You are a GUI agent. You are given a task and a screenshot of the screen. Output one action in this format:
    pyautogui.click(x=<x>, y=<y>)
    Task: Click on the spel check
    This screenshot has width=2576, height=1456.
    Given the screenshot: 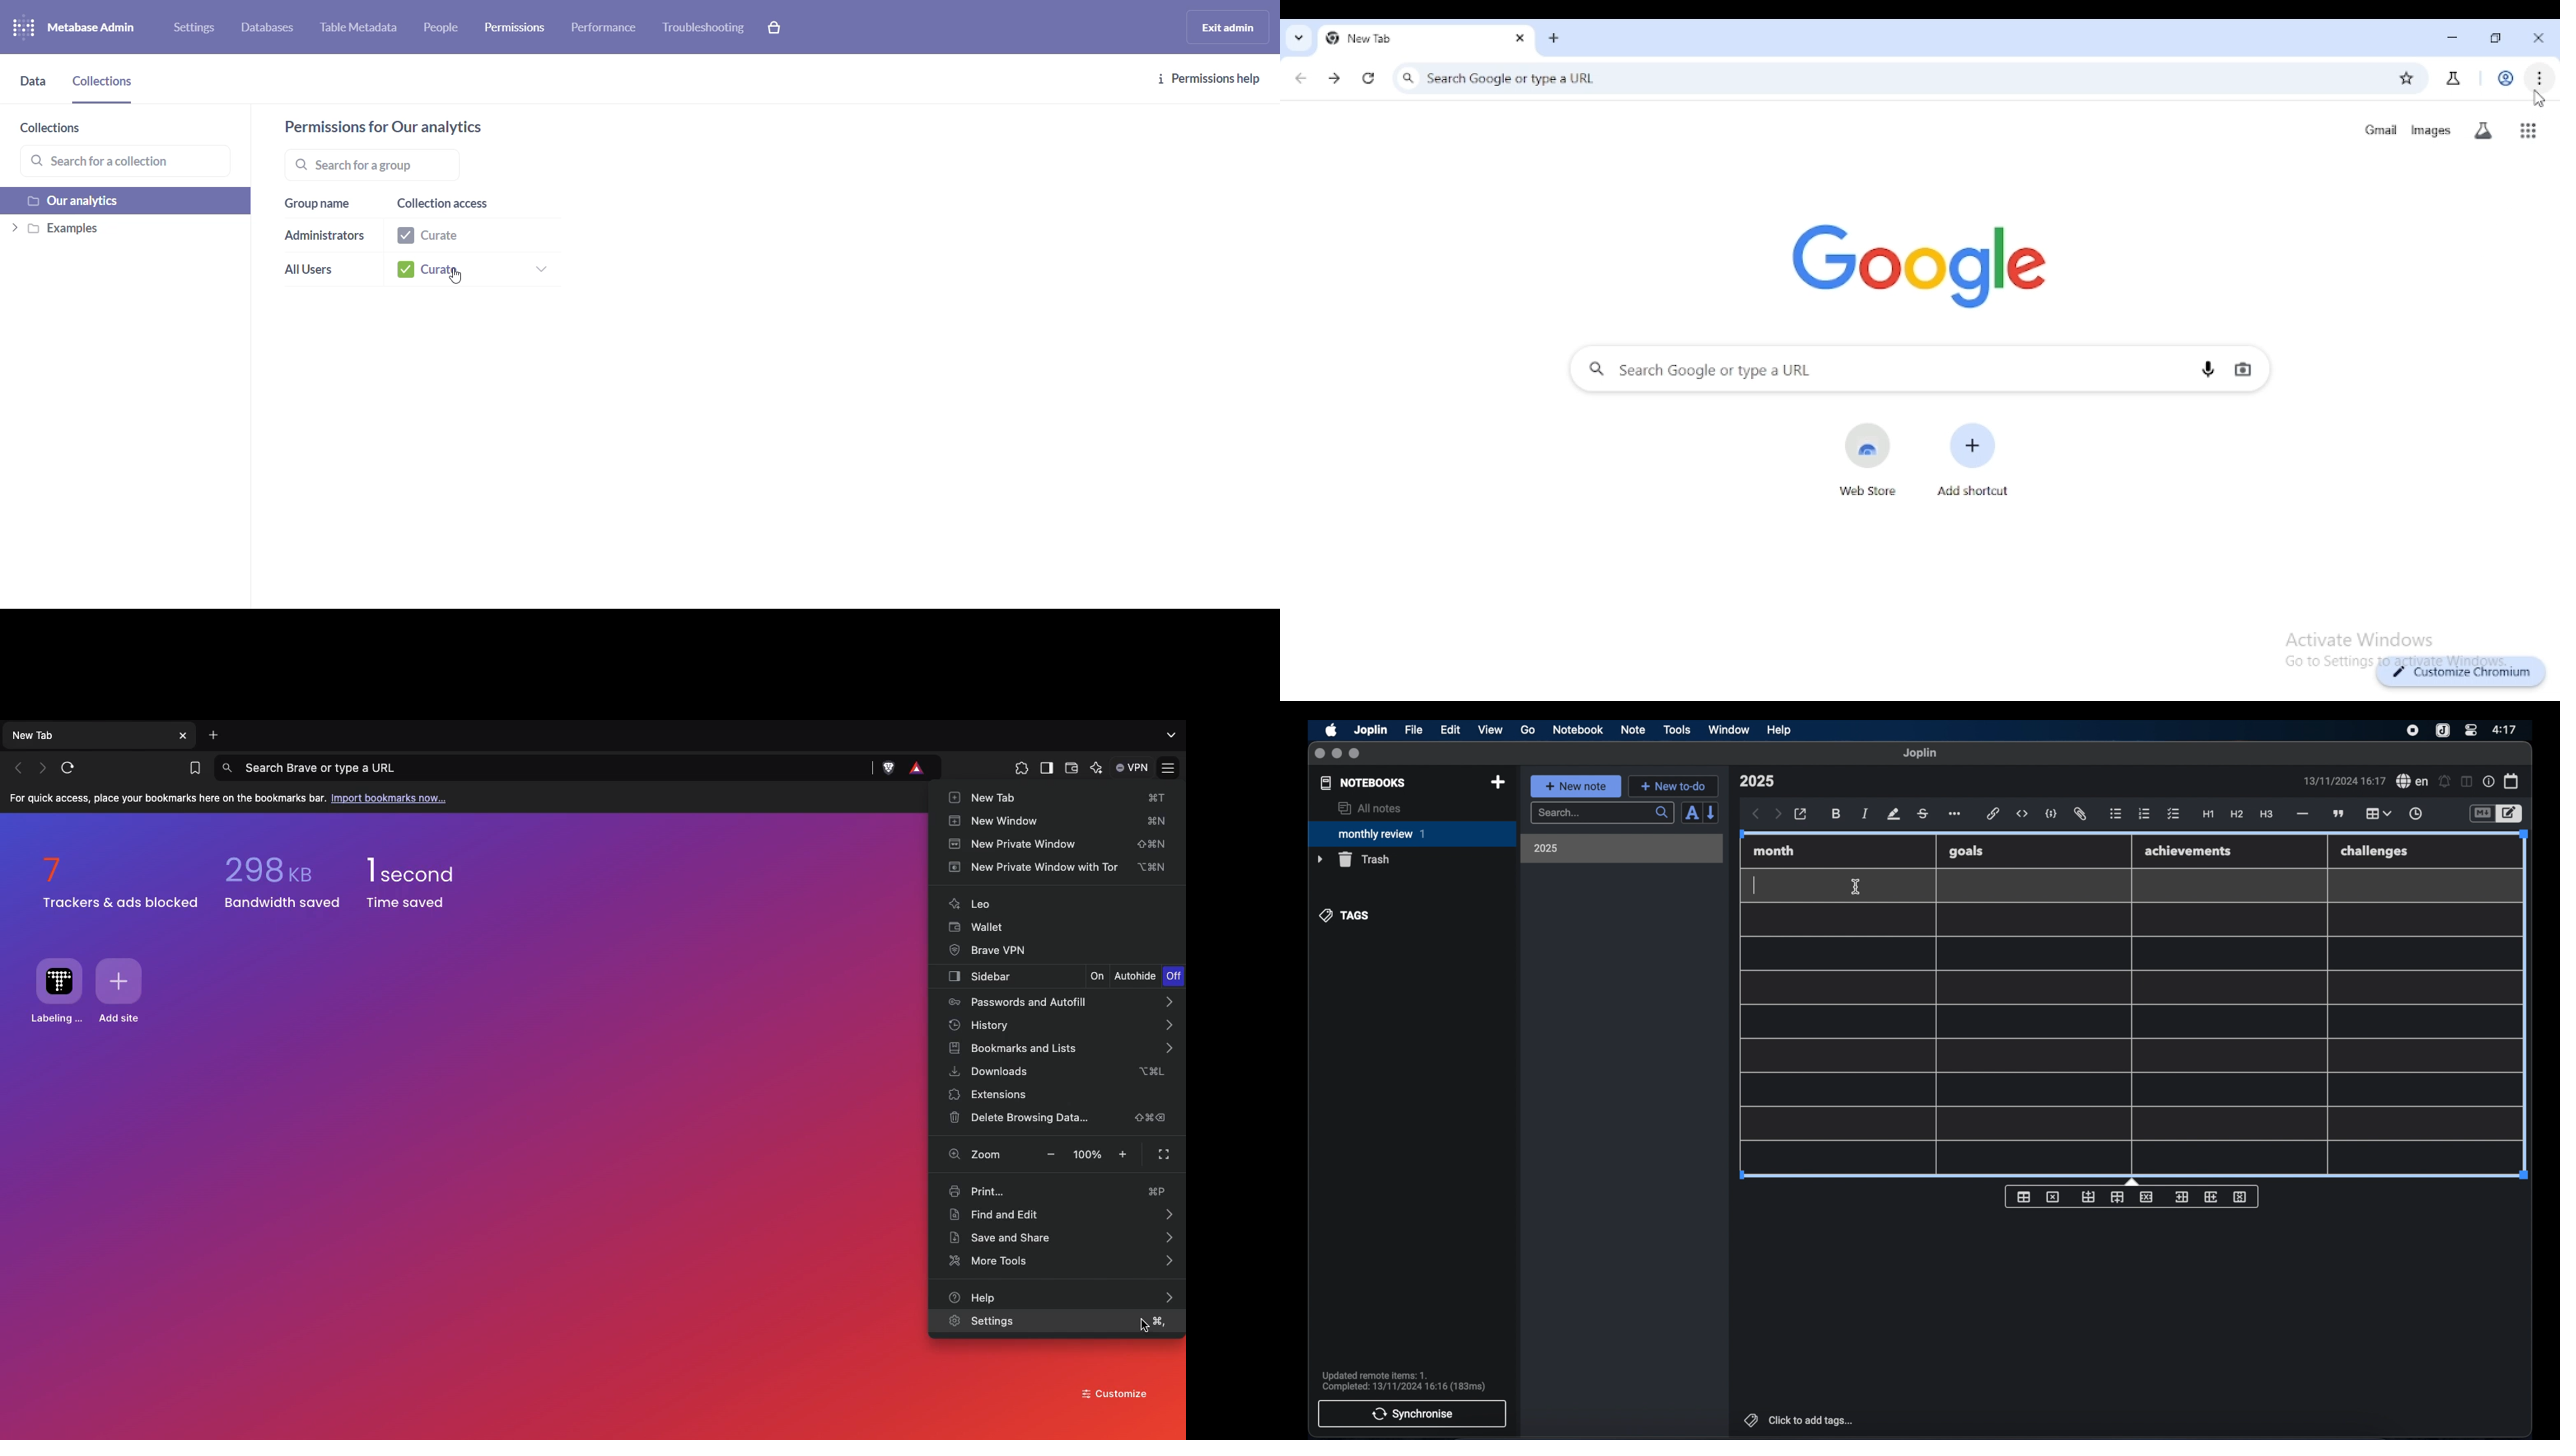 What is the action you would take?
    pyautogui.click(x=2413, y=781)
    